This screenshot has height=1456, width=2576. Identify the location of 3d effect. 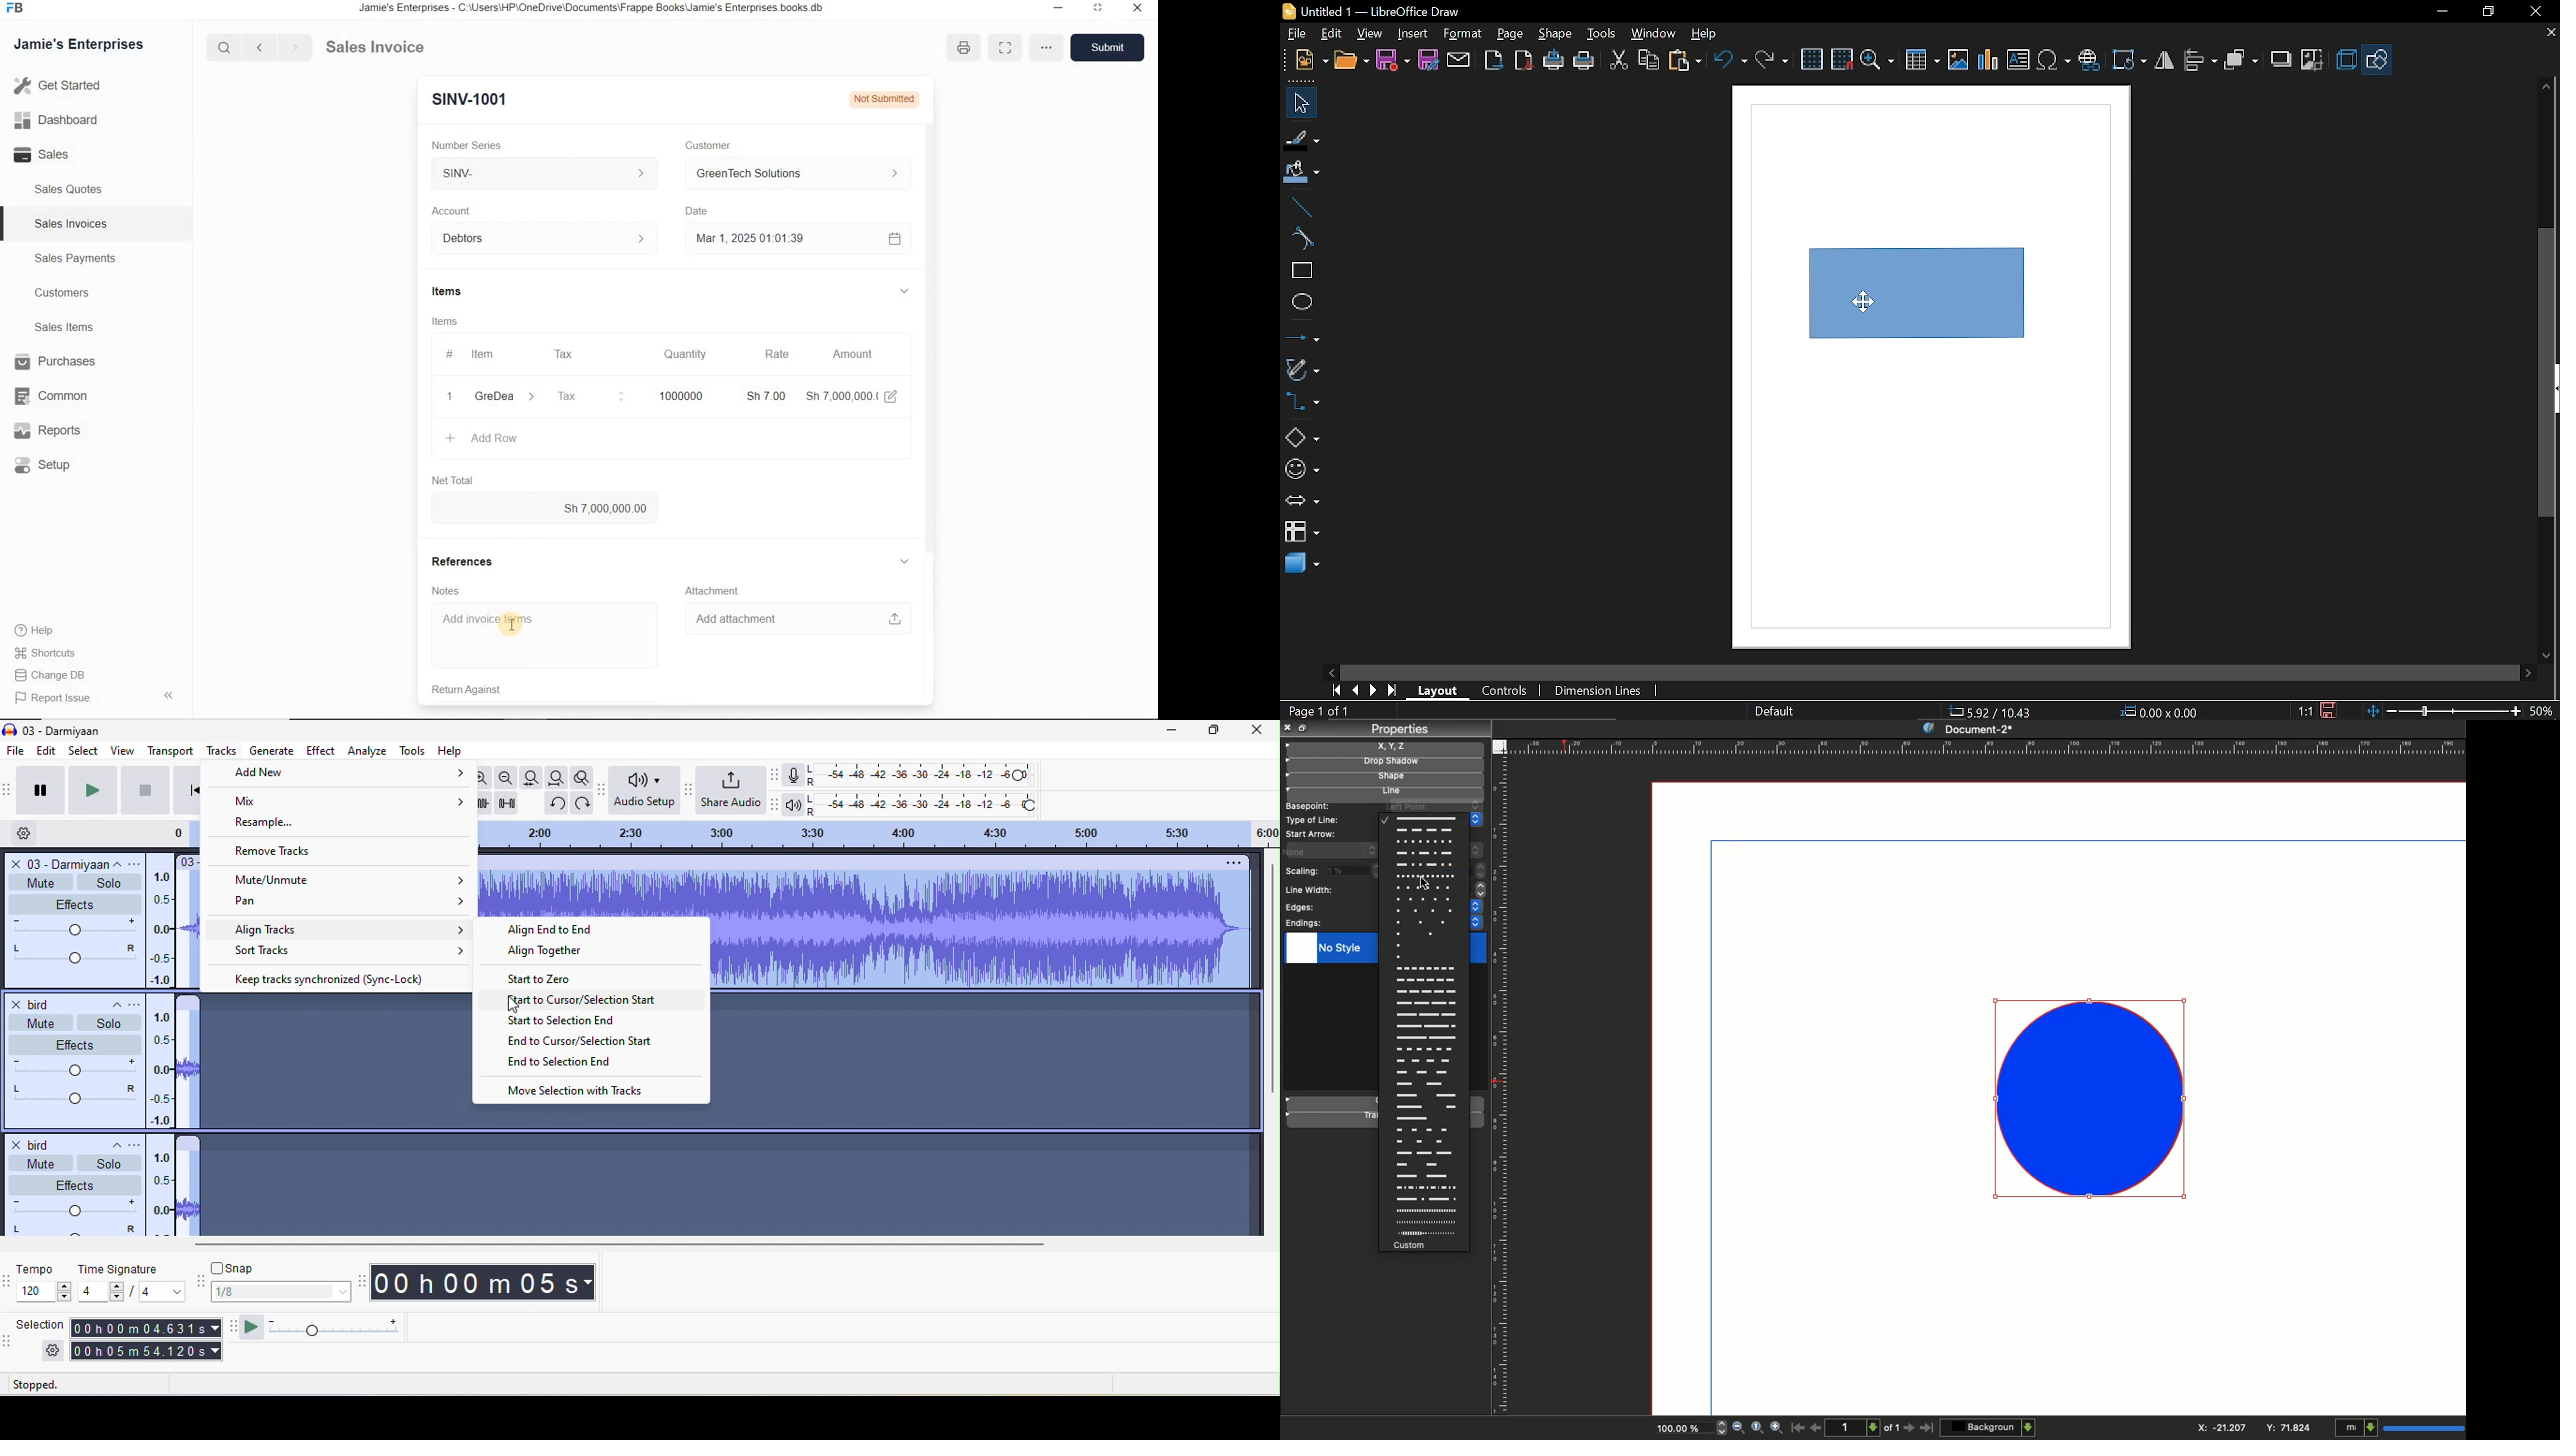
(2346, 60).